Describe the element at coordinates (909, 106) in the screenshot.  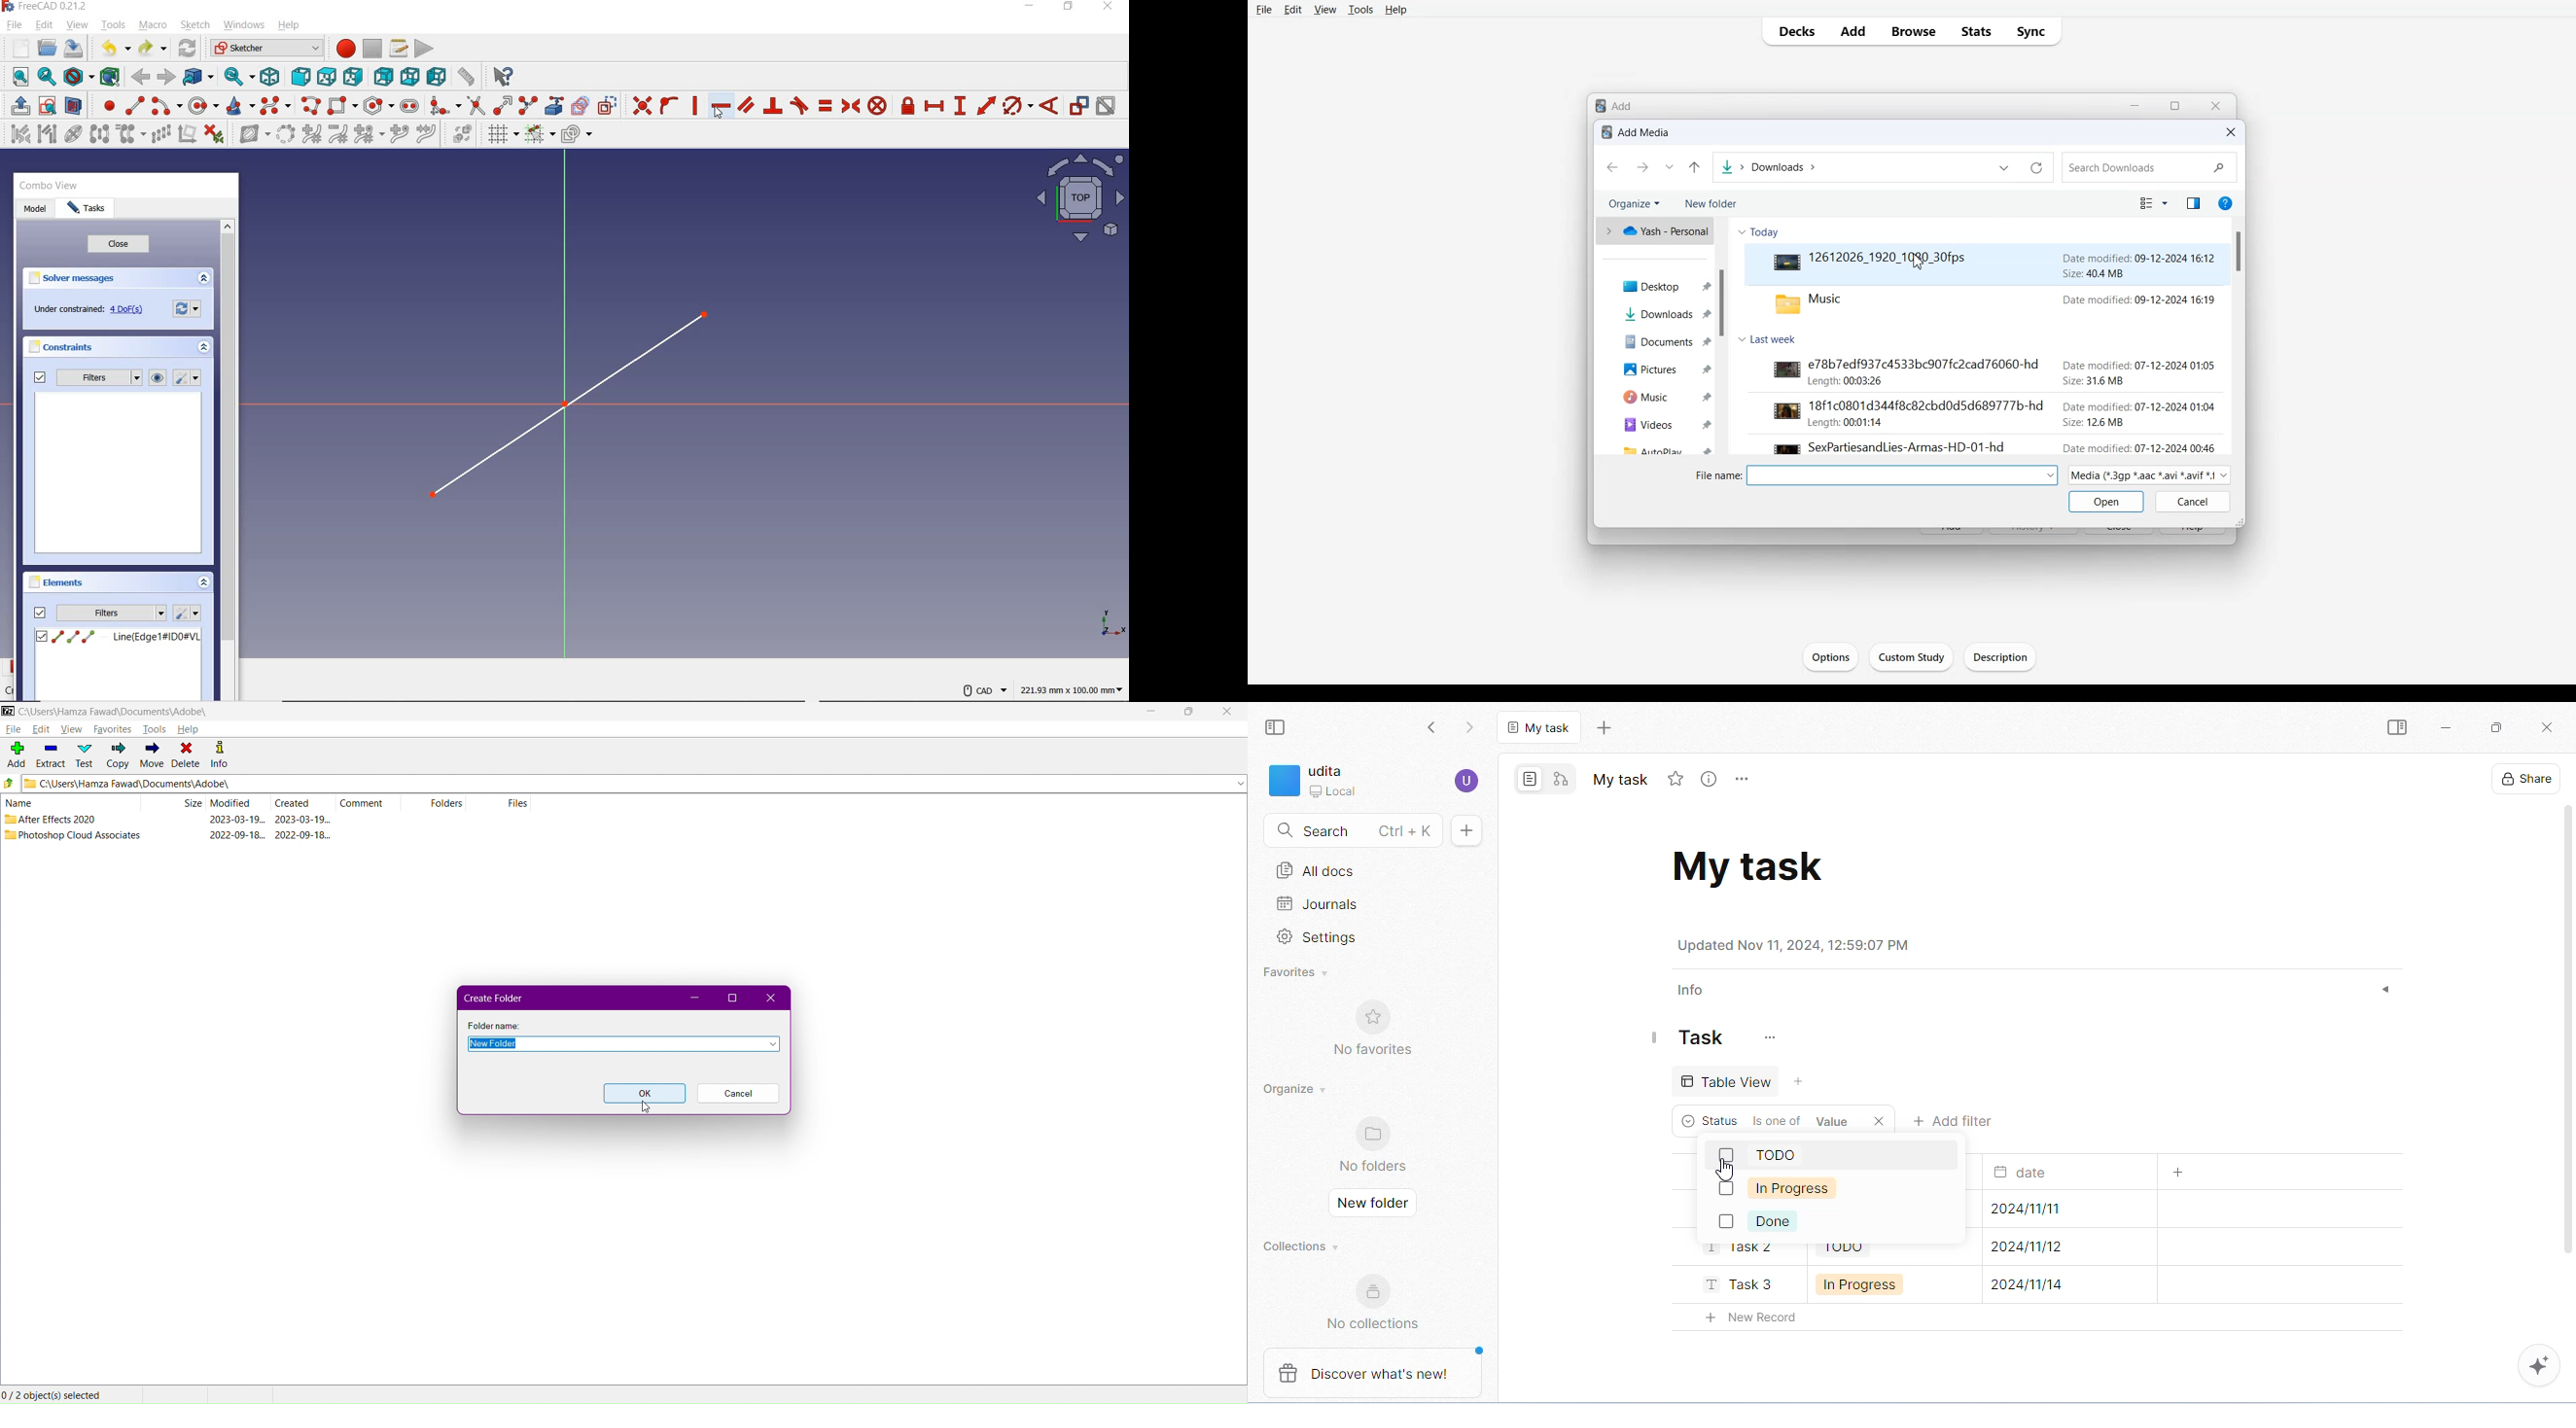
I see `CONSTRAIN LOCK` at that location.